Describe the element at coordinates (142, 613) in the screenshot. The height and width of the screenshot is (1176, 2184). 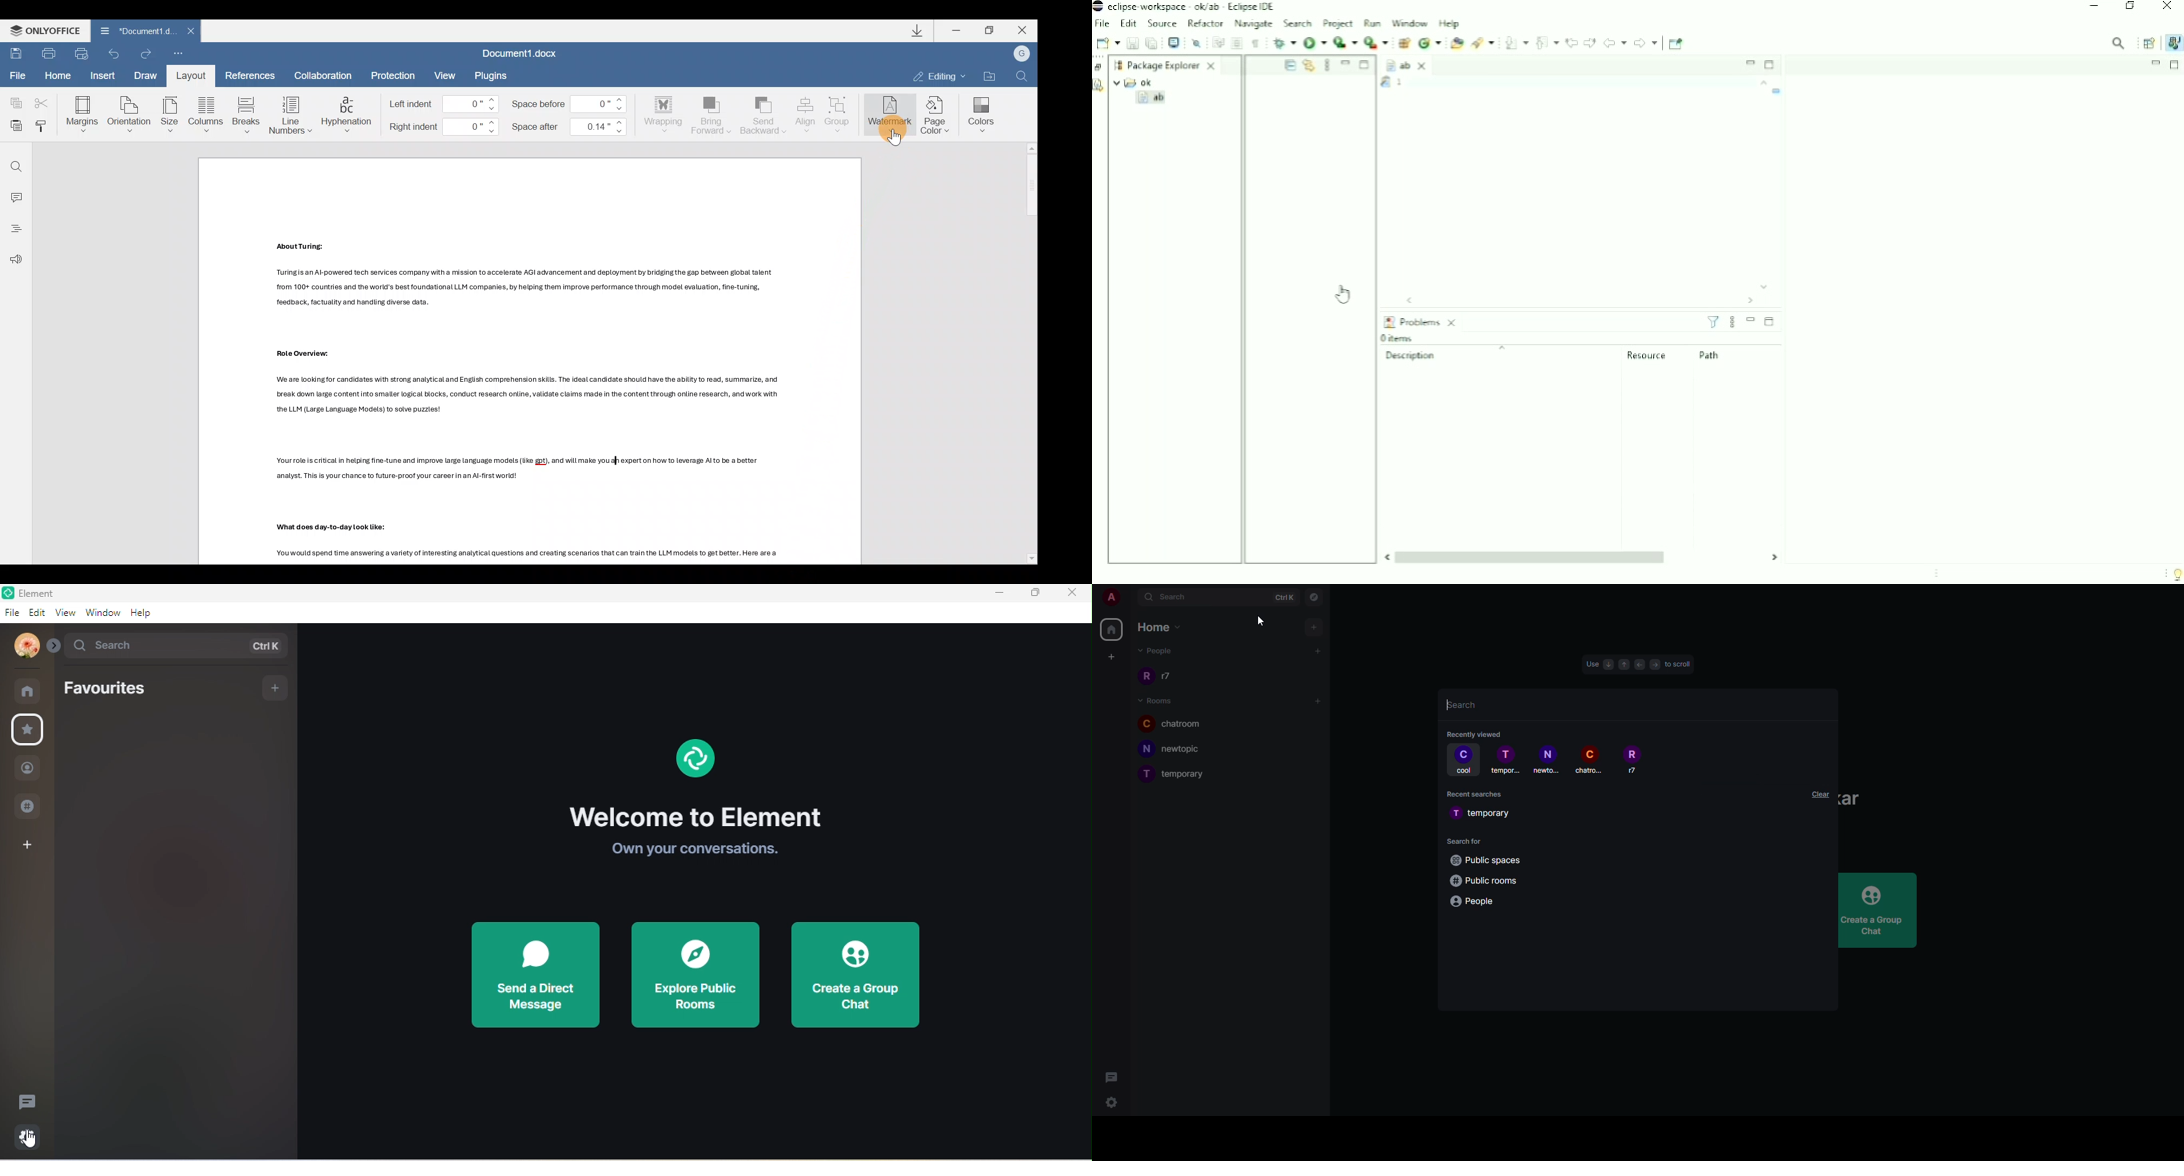
I see `help` at that location.